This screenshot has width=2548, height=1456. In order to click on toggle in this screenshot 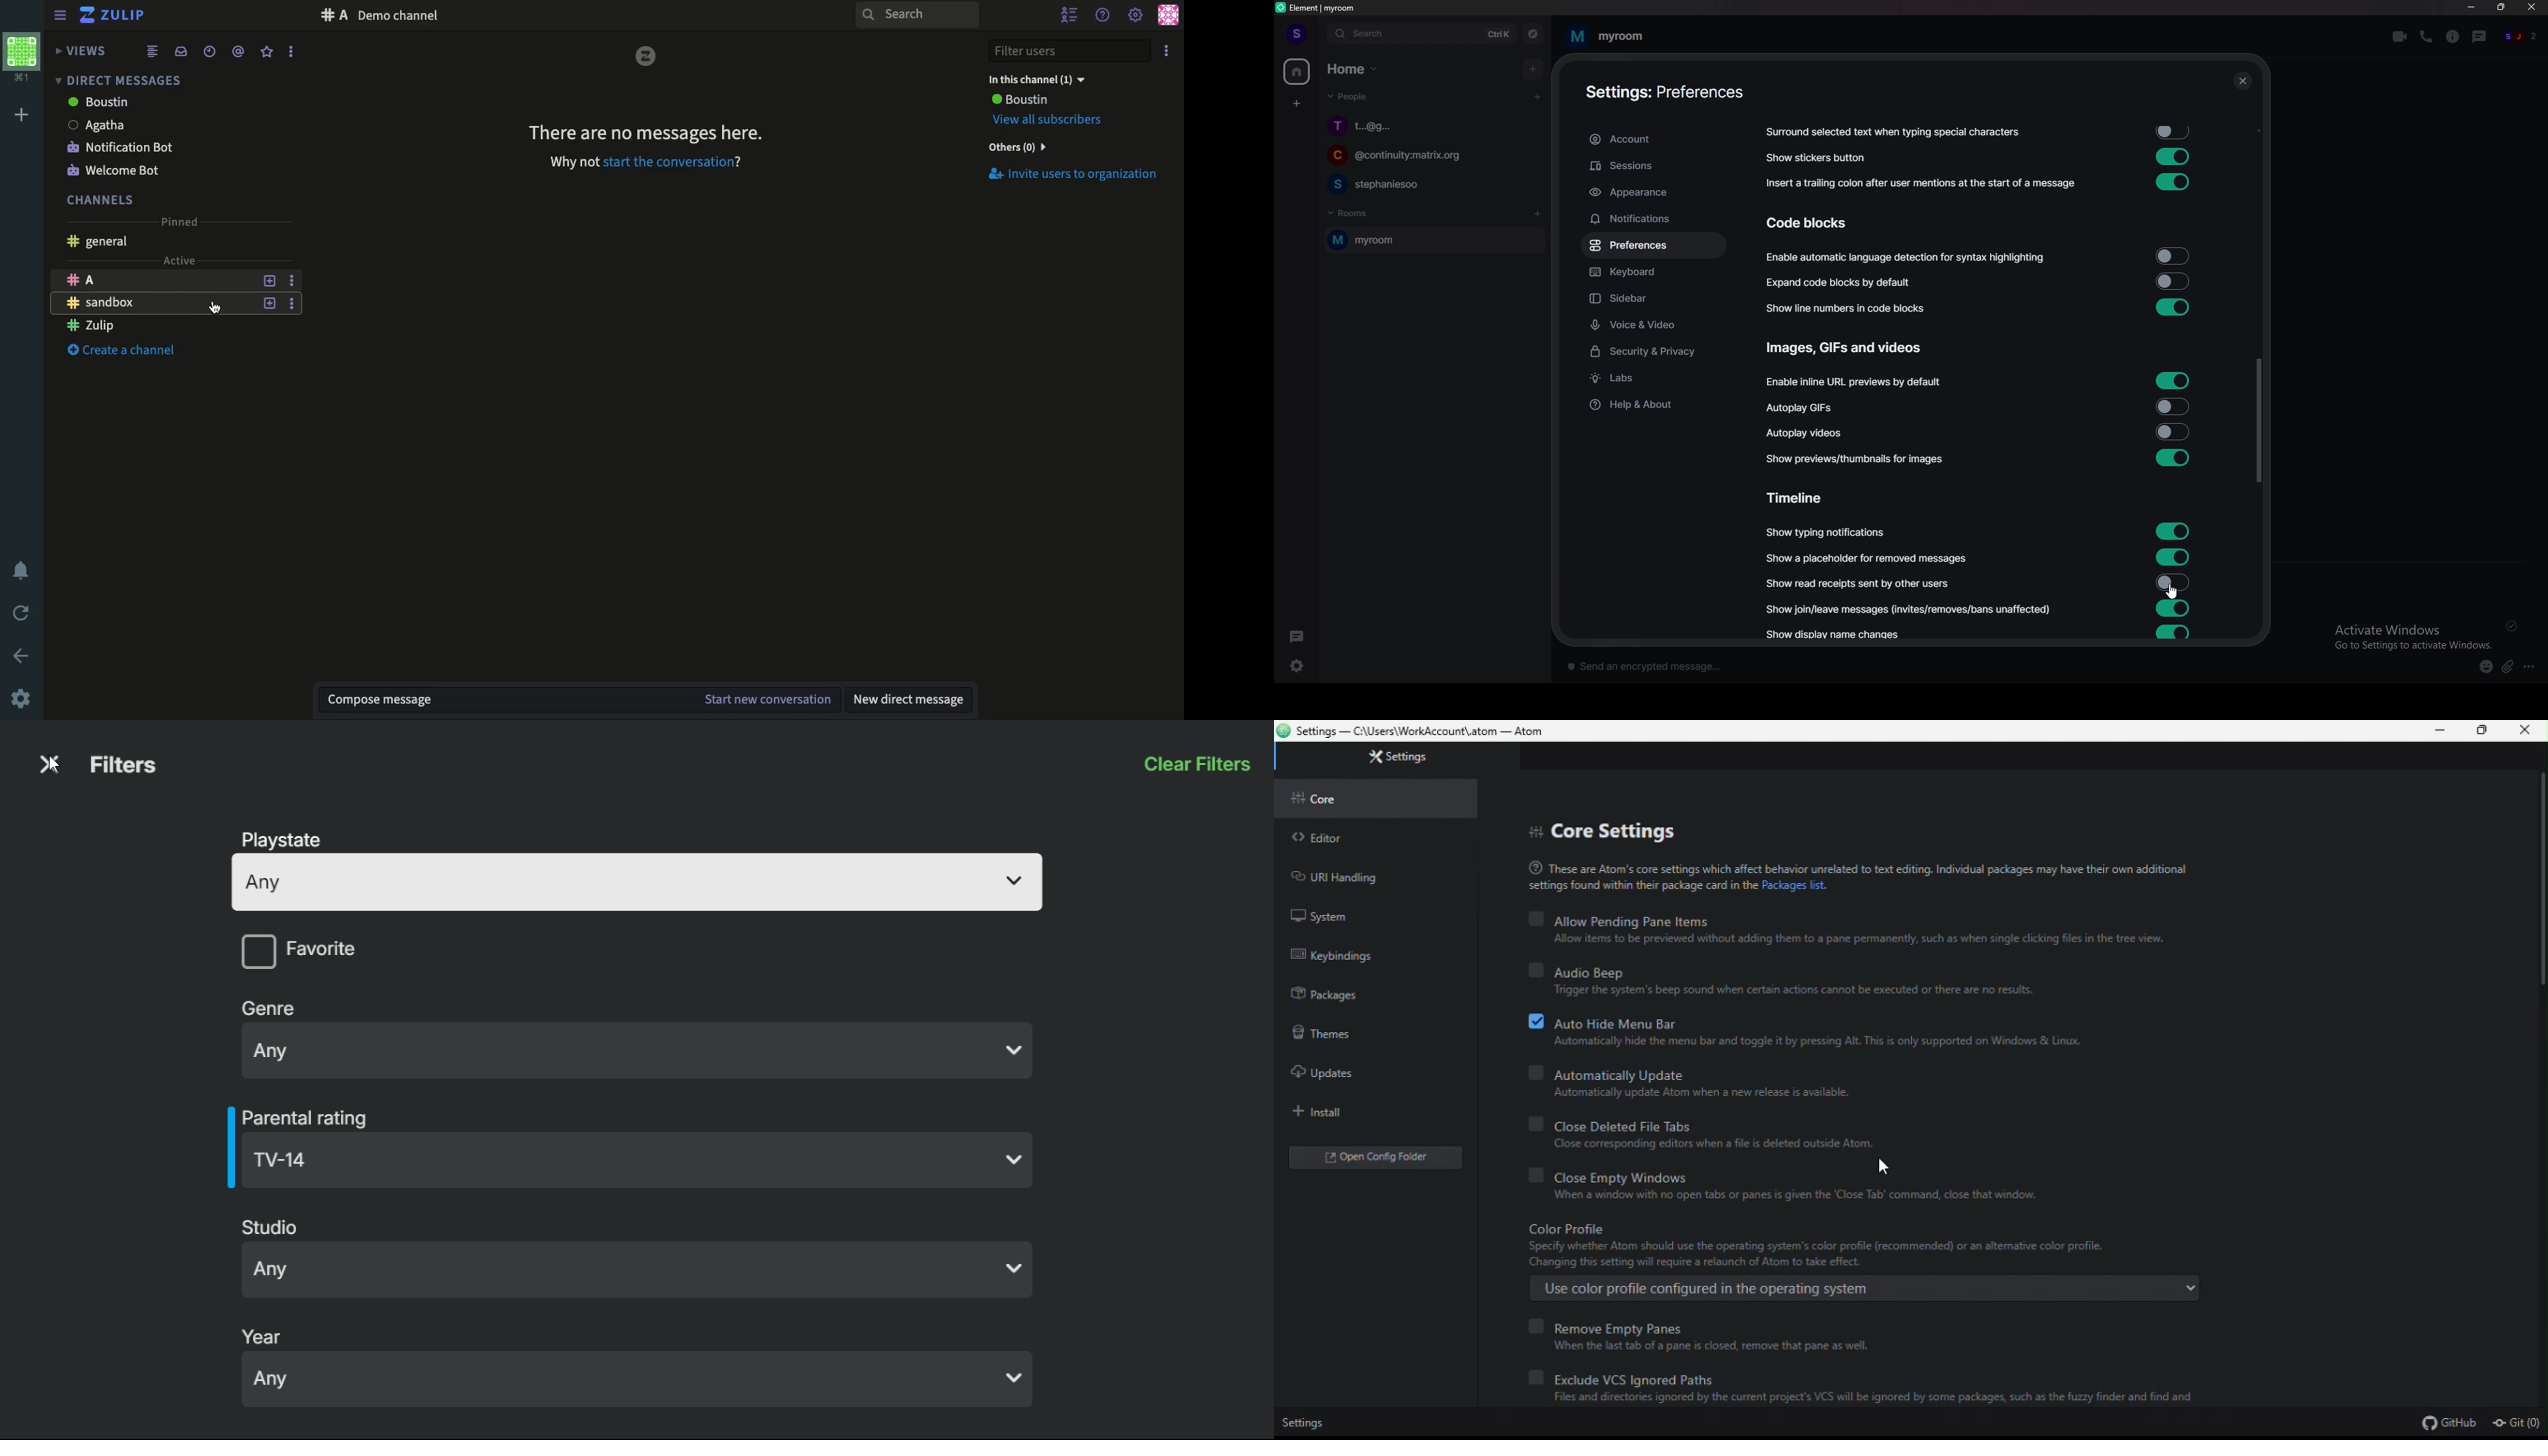, I will do `click(2173, 156)`.